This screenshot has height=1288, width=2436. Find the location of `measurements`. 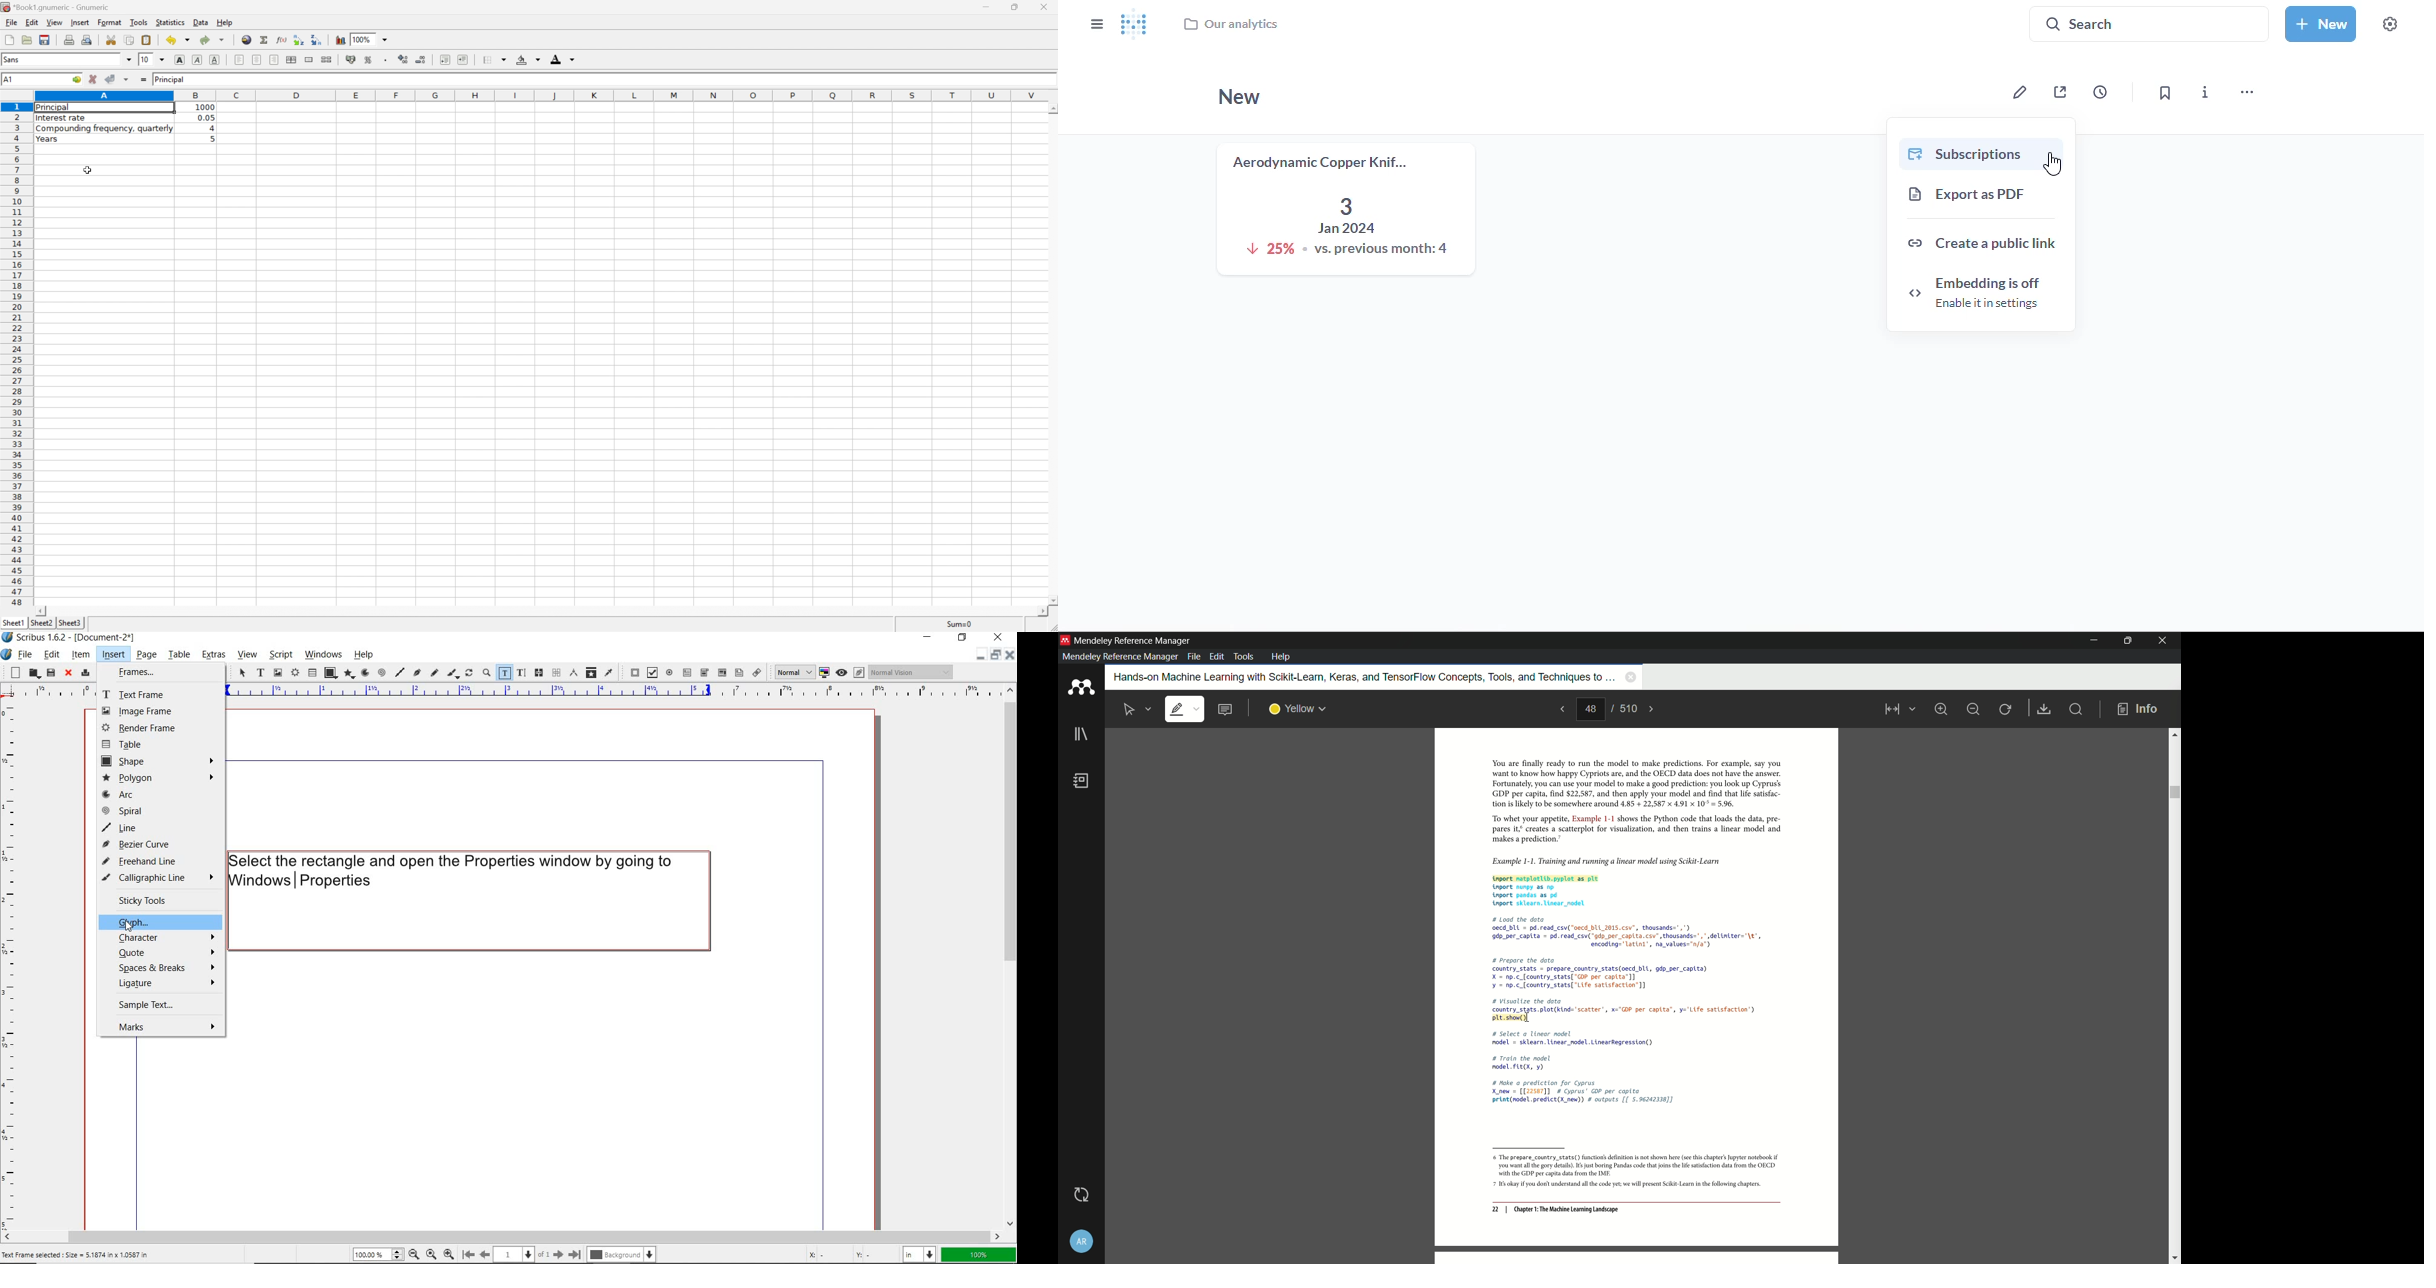

measurements is located at coordinates (573, 672).